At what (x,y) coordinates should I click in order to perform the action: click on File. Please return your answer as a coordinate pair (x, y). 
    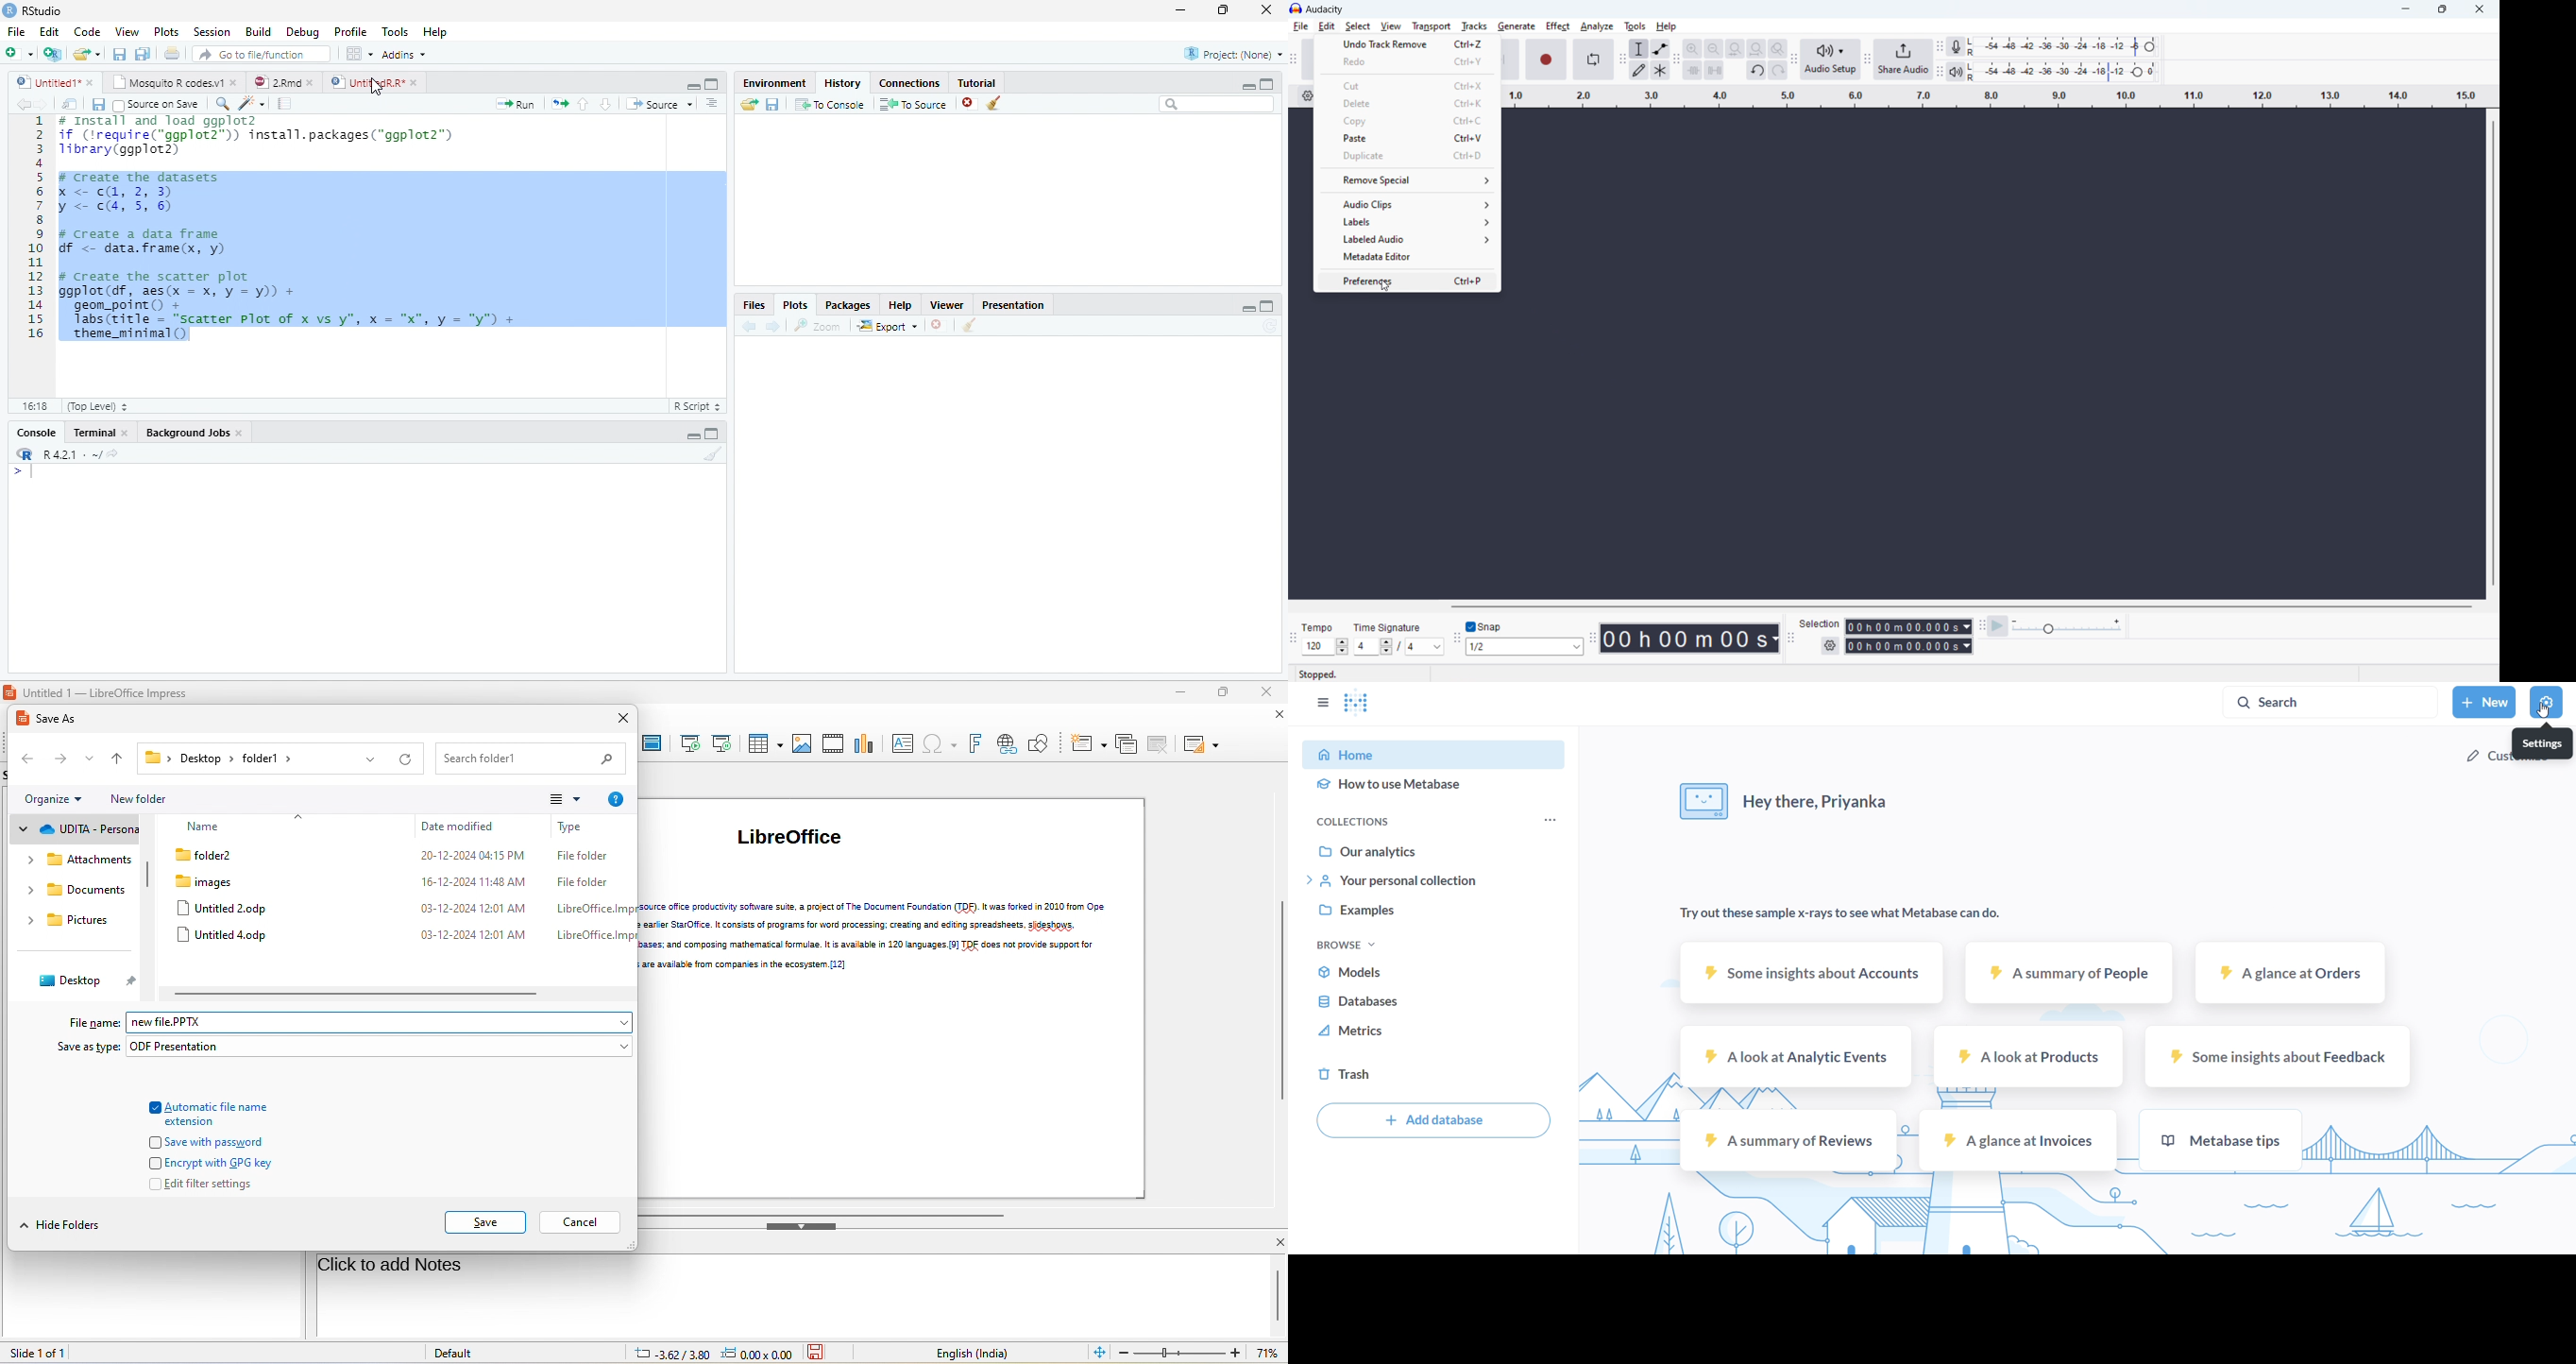
    Looking at the image, I should click on (17, 31).